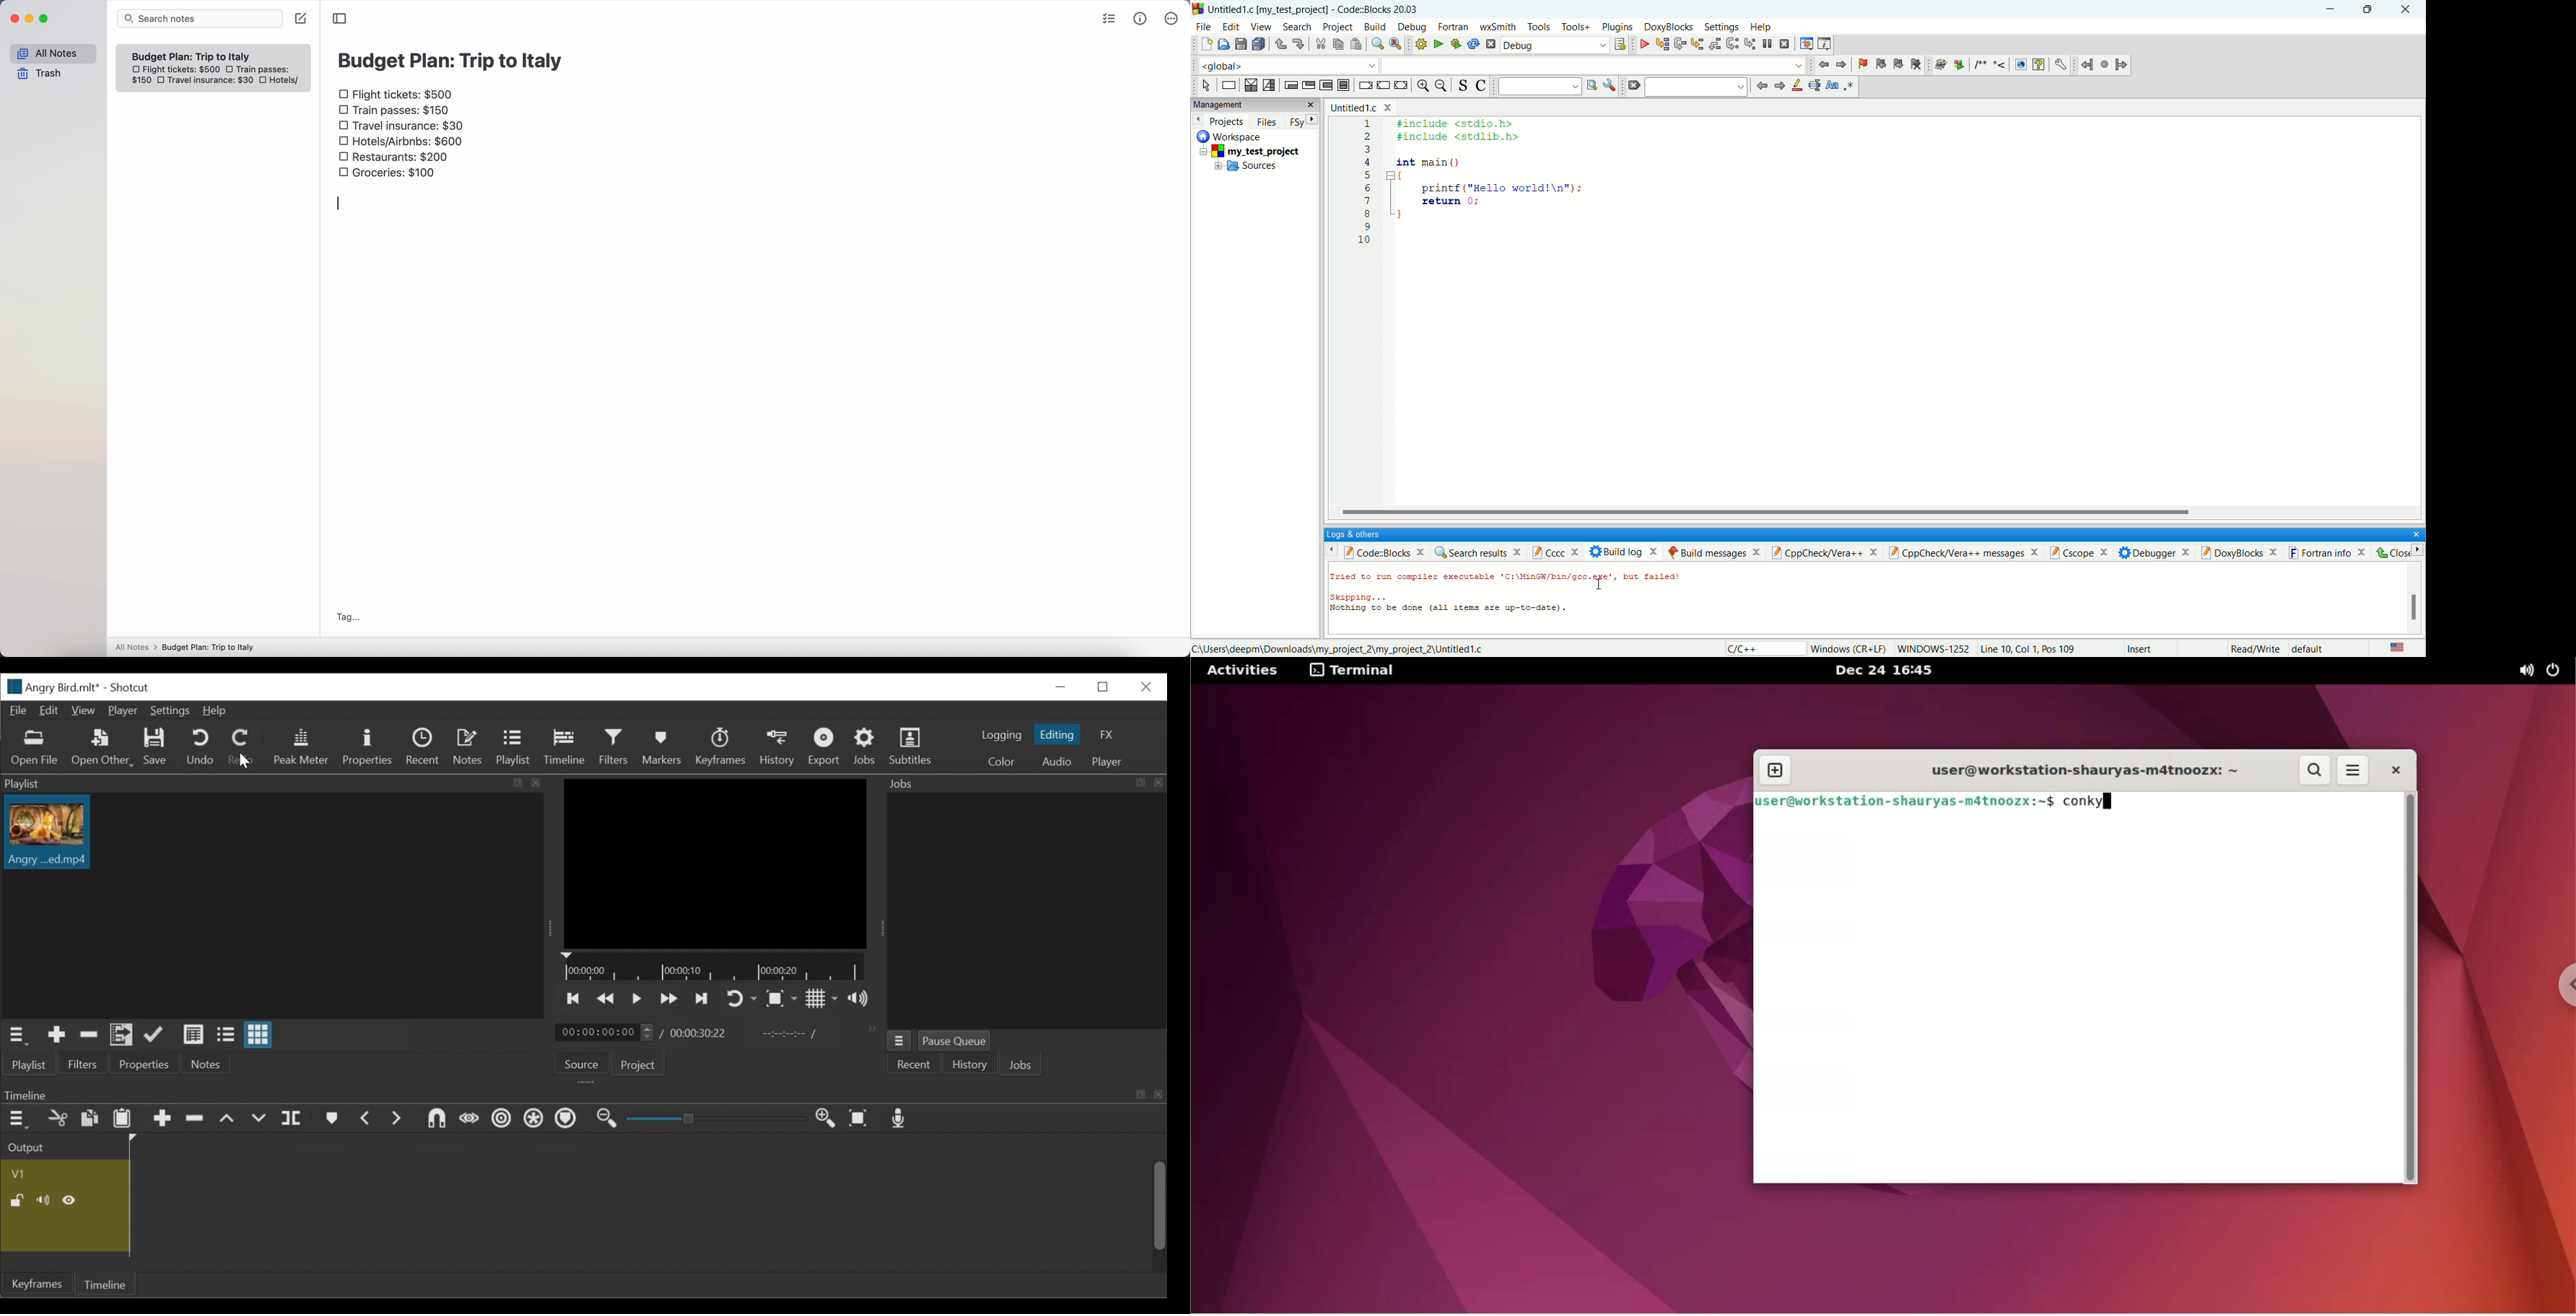 This screenshot has width=2576, height=1316. What do you see at coordinates (2333, 10) in the screenshot?
I see `minimize` at bounding box center [2333, 10].